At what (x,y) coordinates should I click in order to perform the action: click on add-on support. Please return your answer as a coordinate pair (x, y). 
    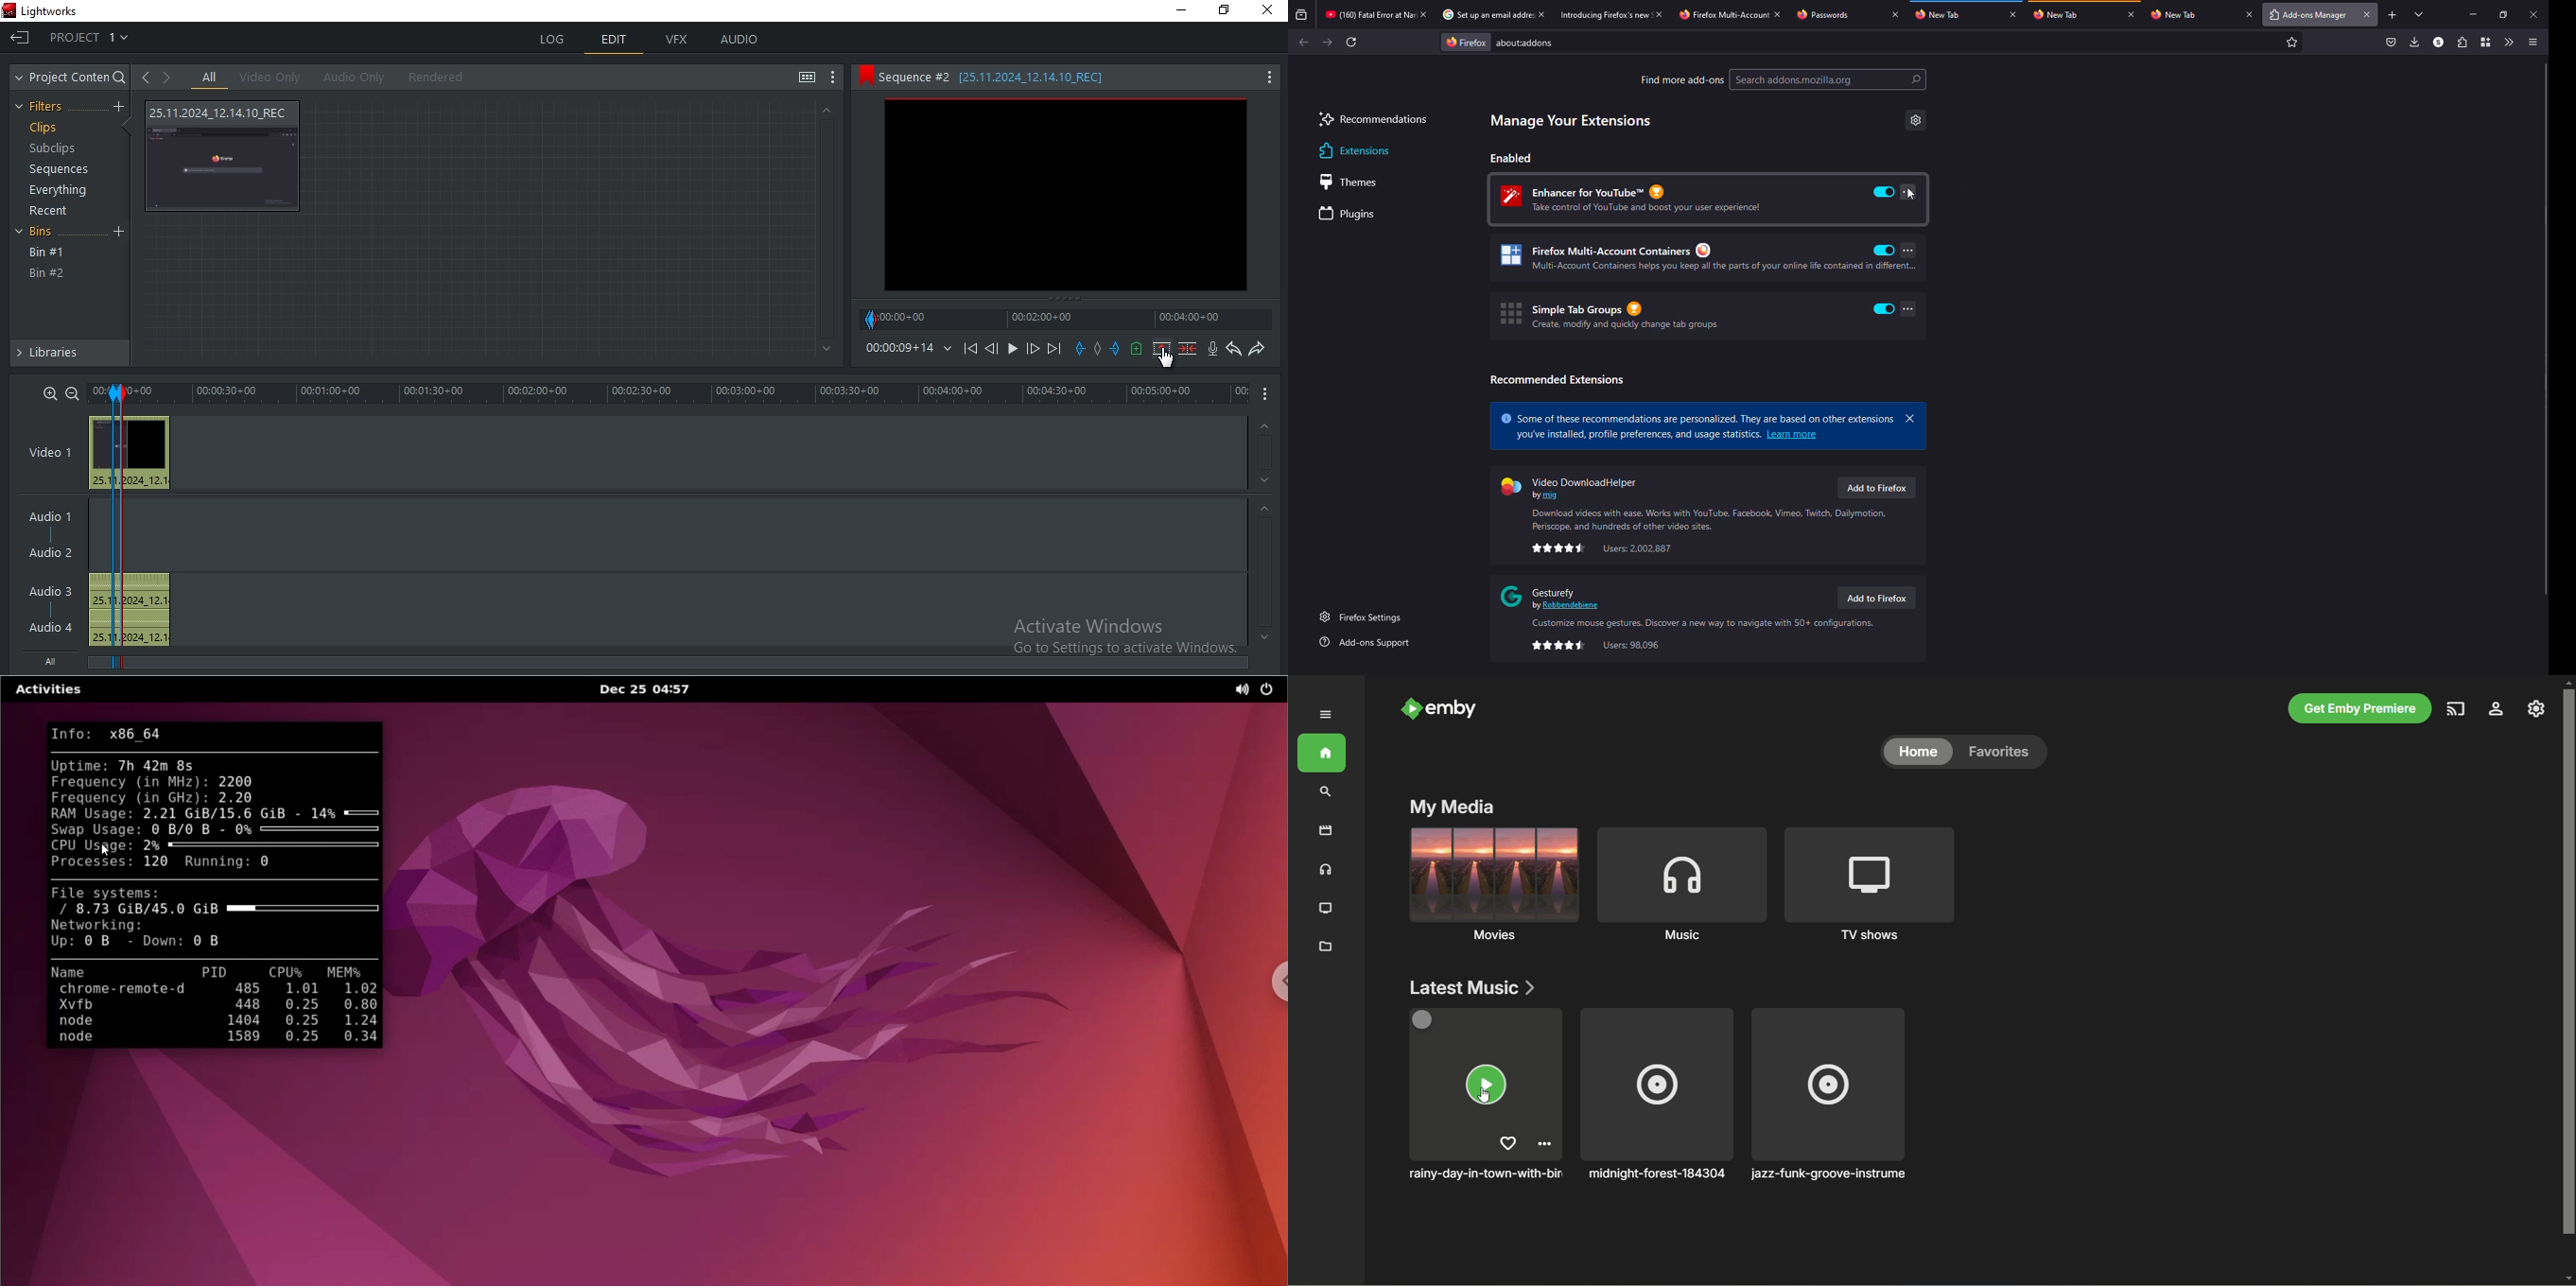
    Looking at the image, I should click on (1367, 642).